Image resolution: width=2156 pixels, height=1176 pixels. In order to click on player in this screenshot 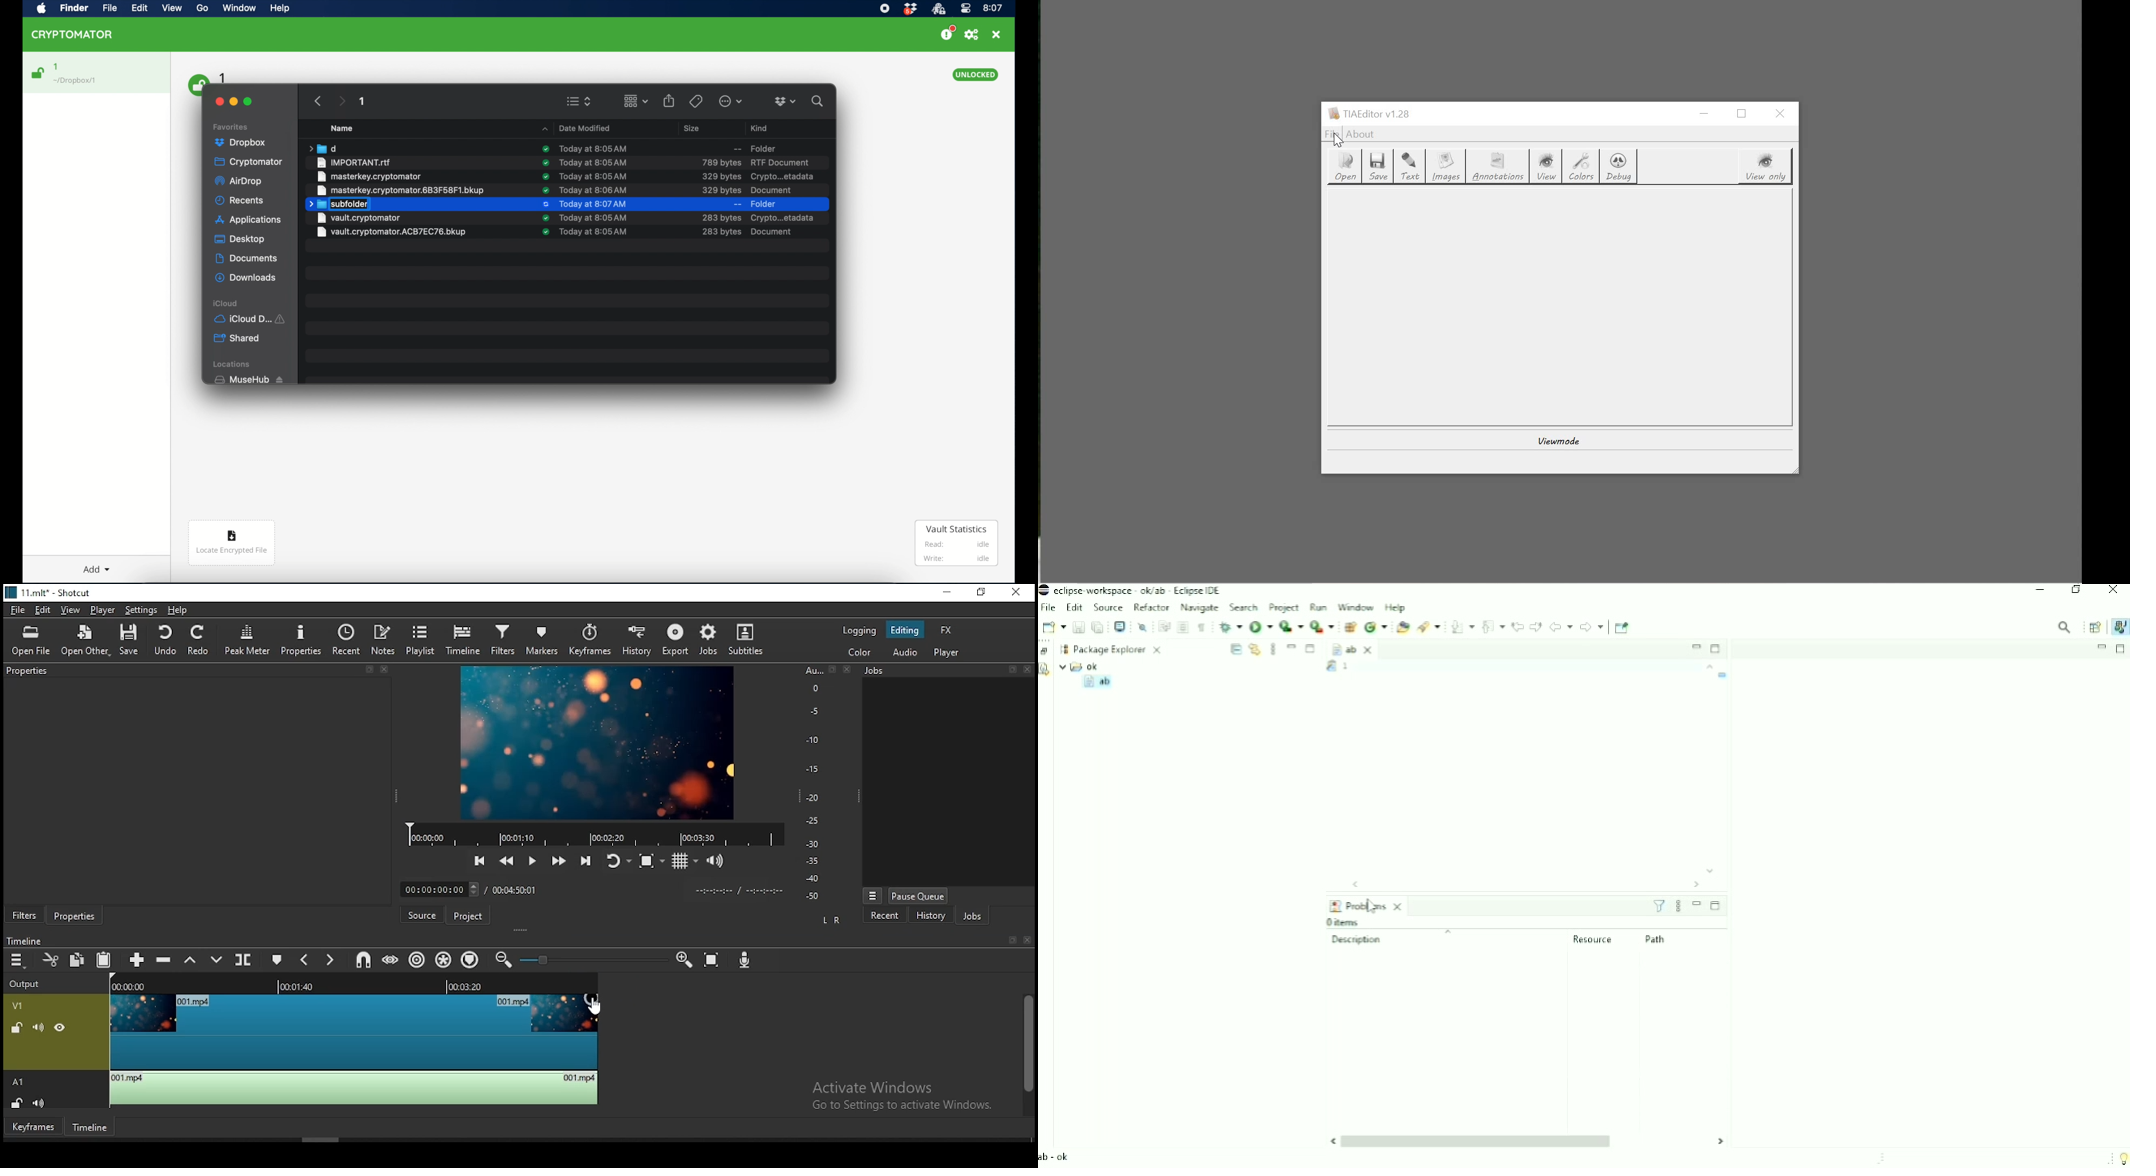, I will do `click(947, 651)`.